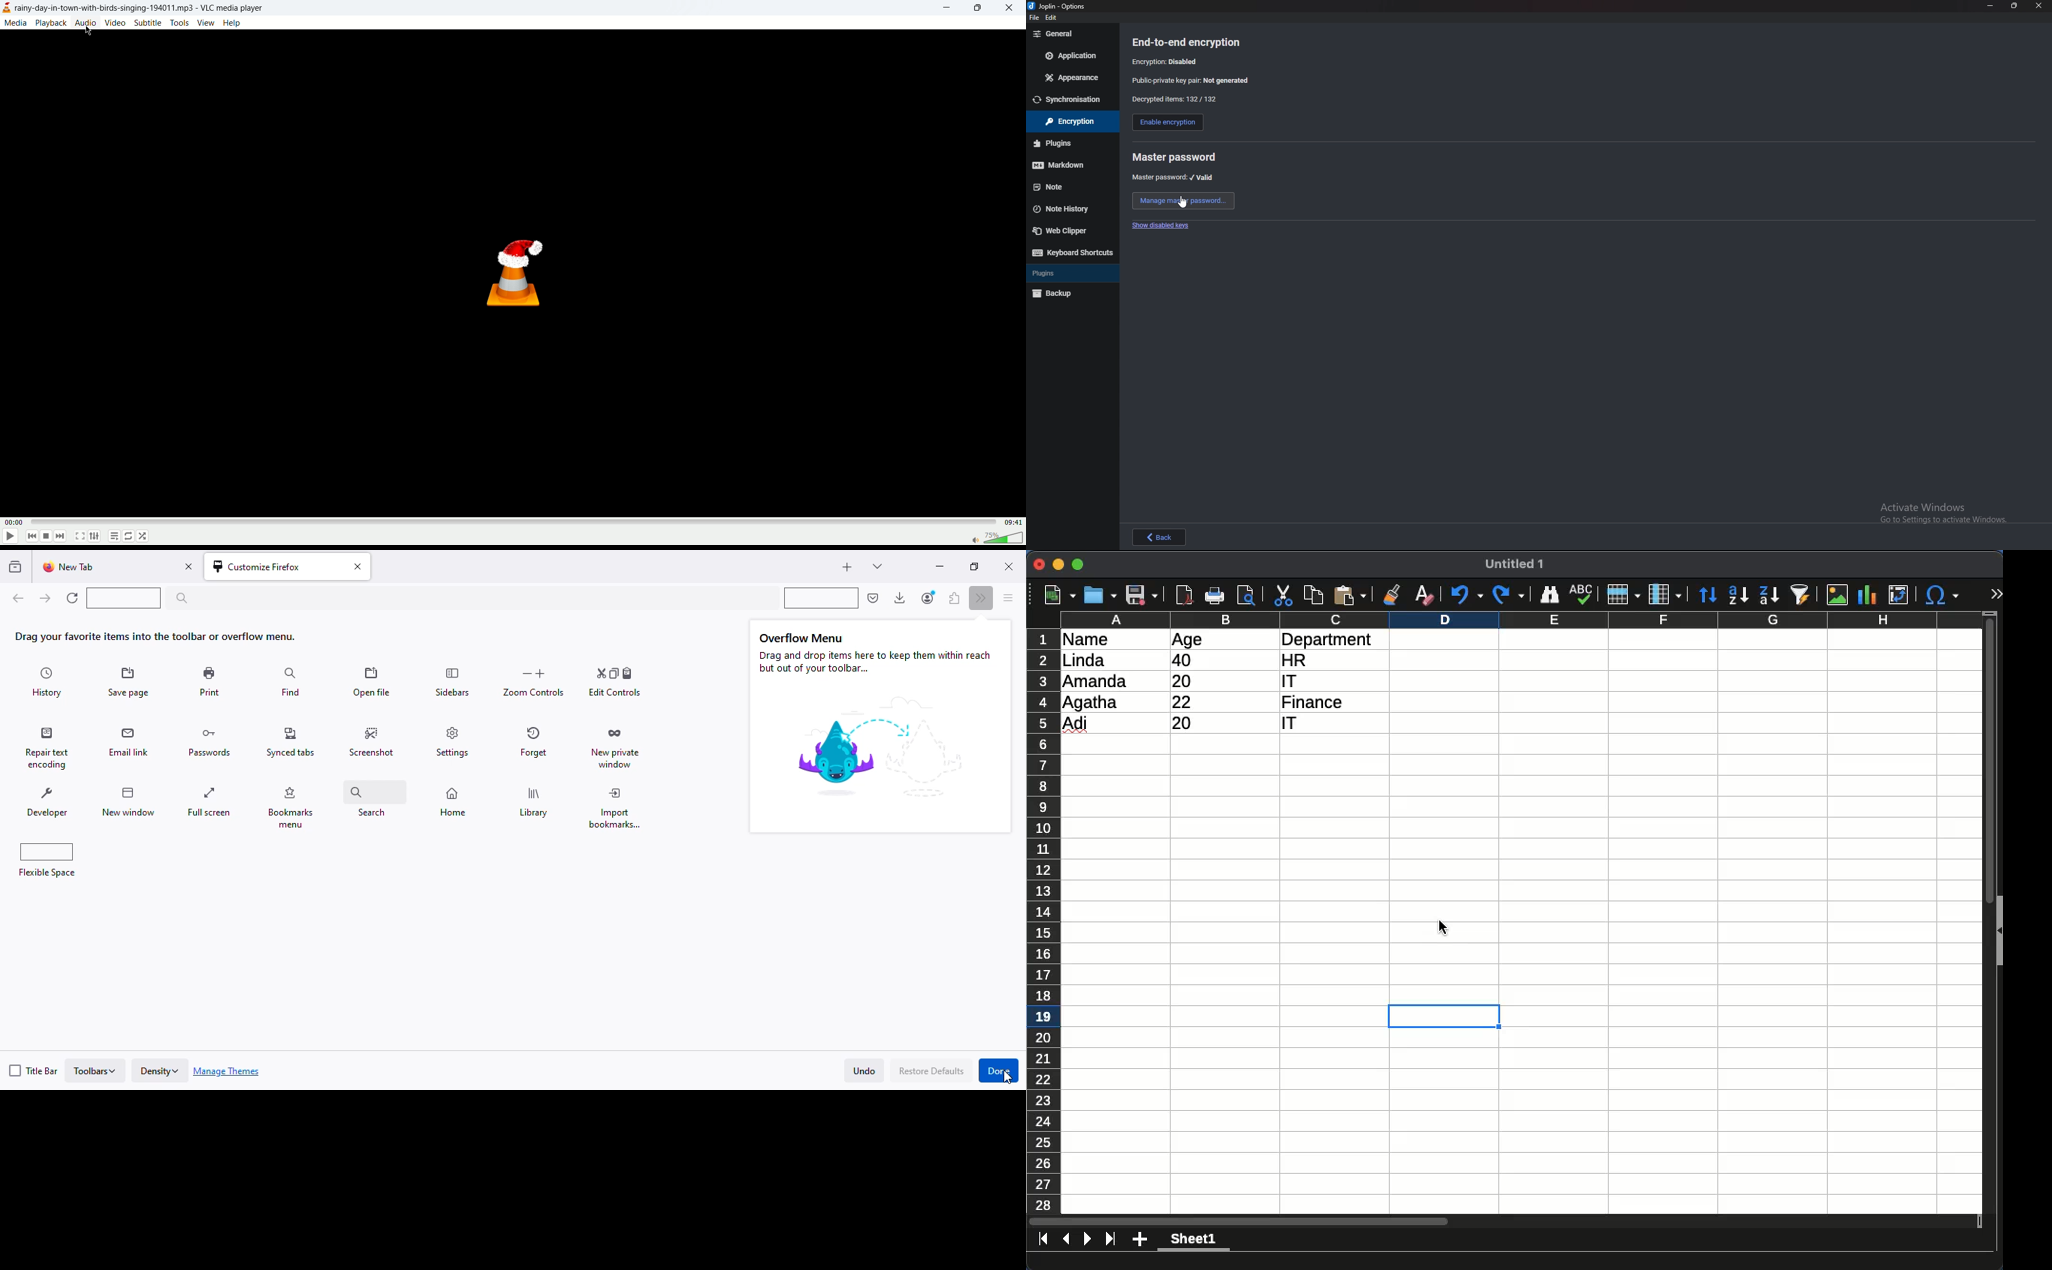 Image resolution: width=2072 pixels, height=1288 pixels. I want to click on age, so click(1187, 640).